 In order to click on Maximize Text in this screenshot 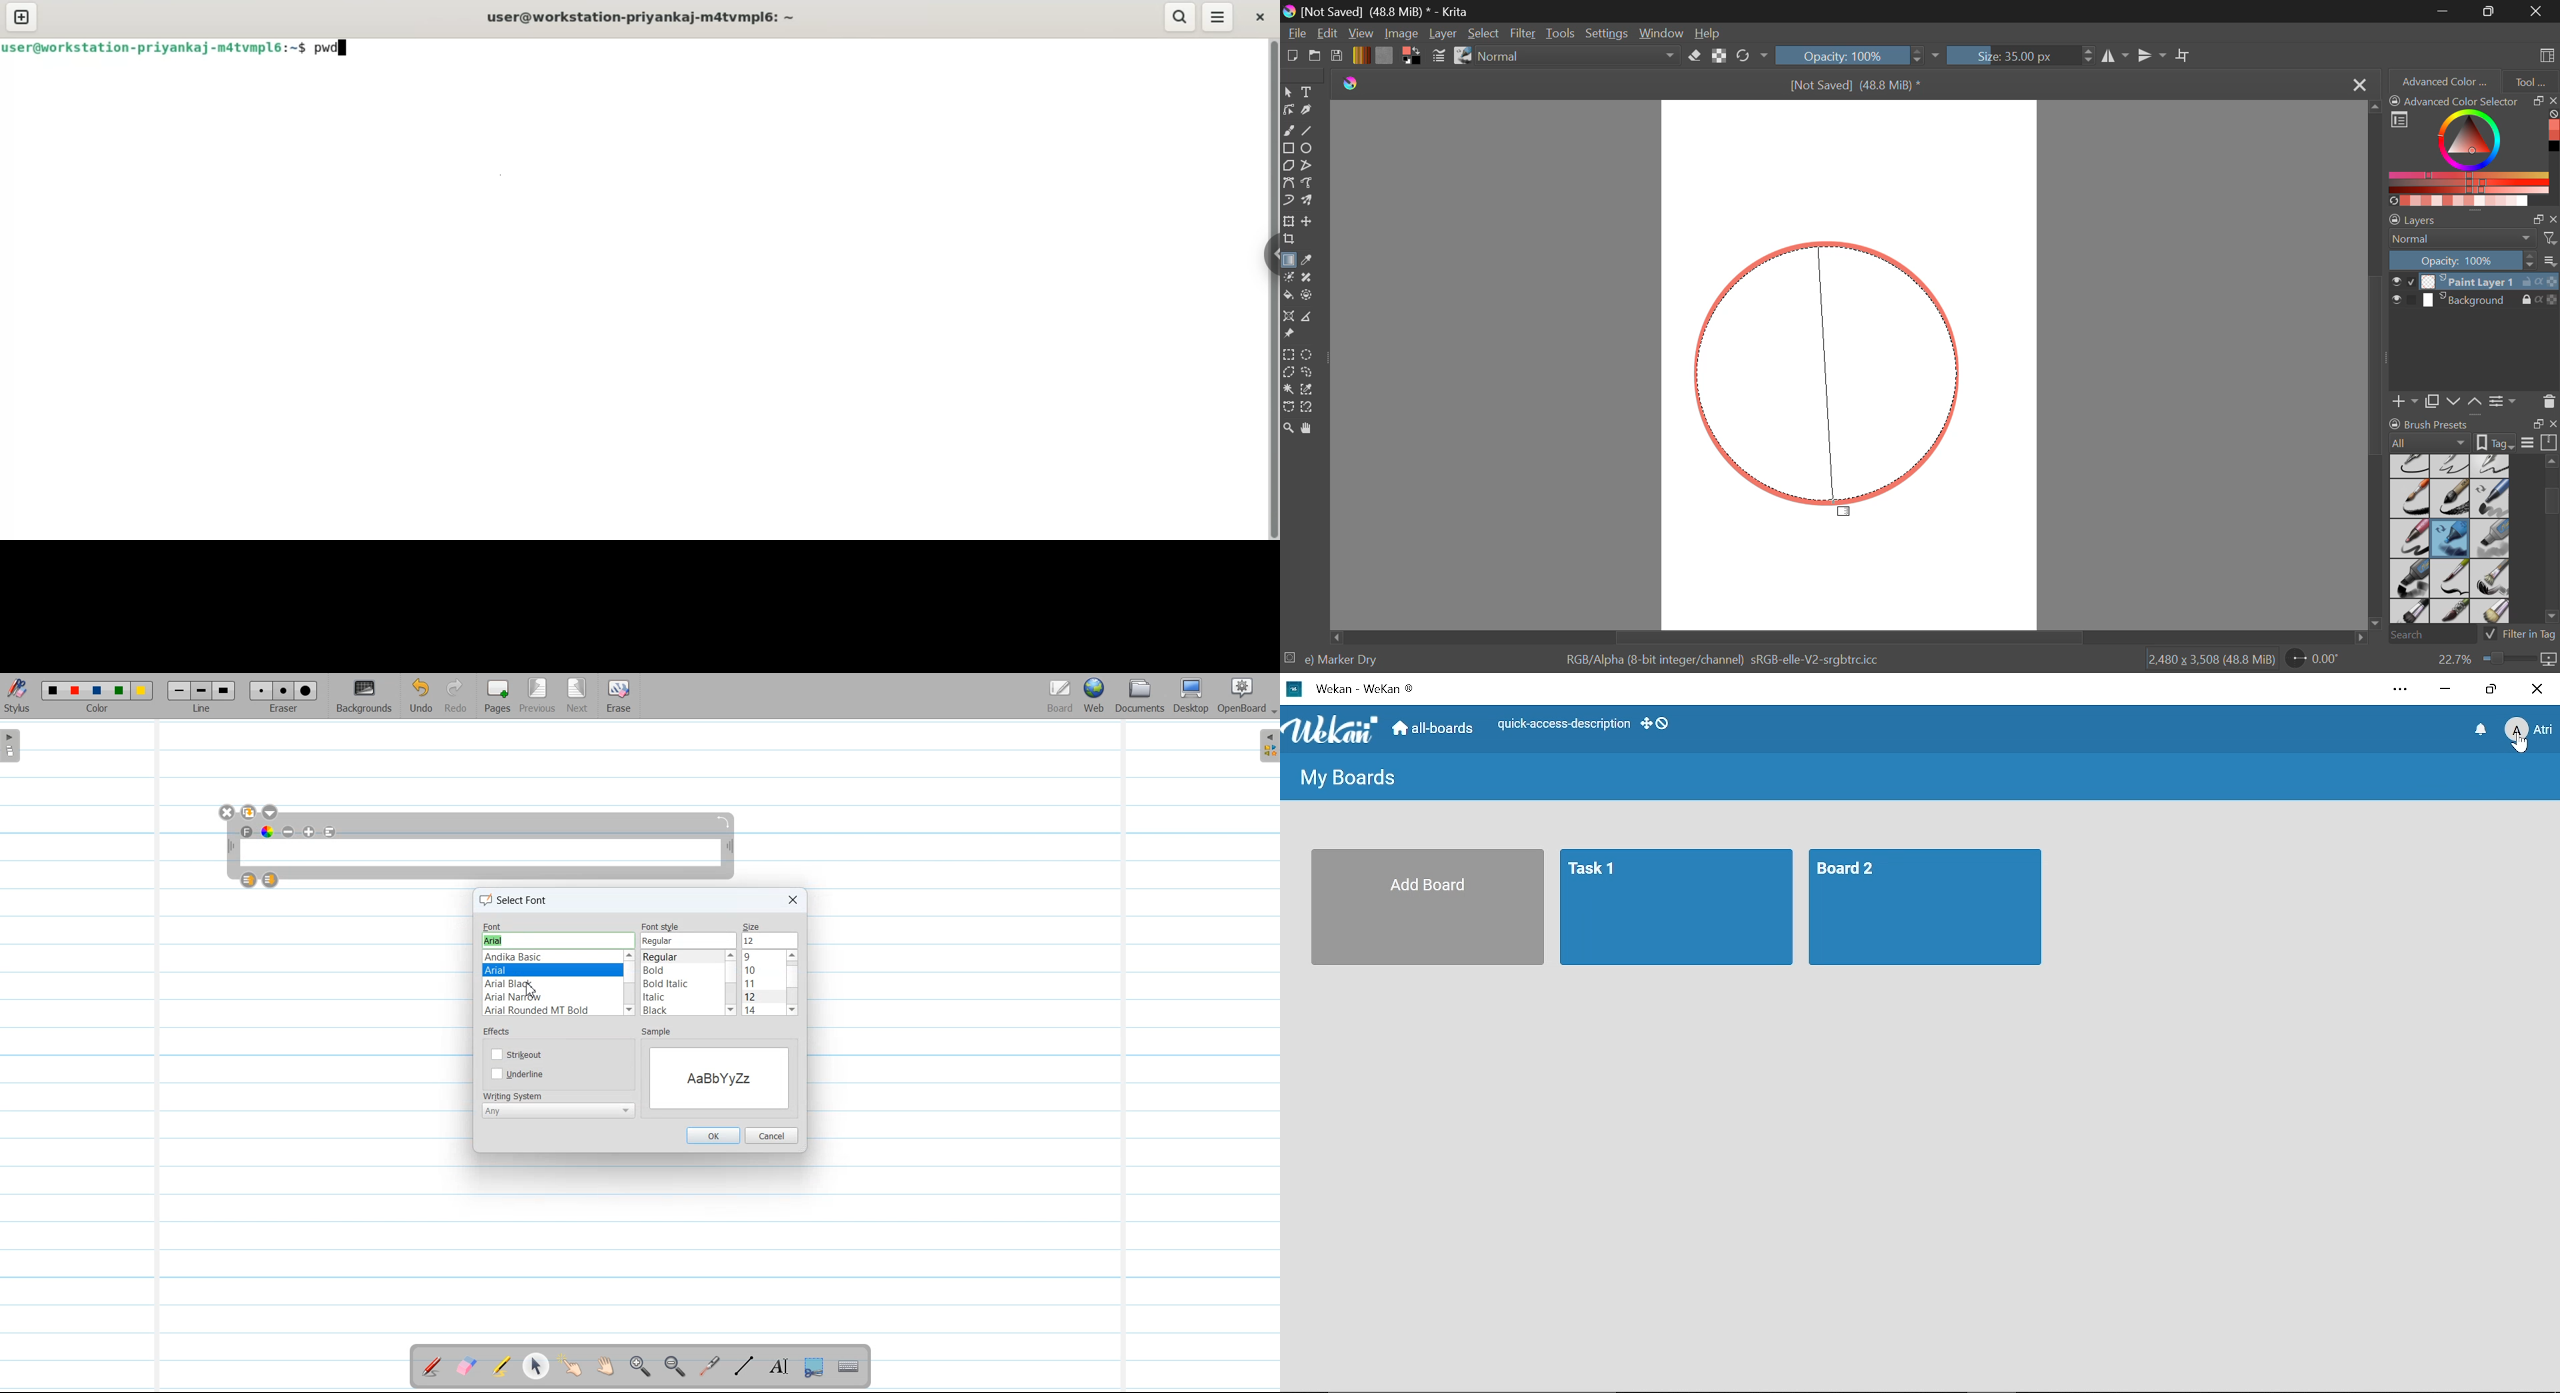, I will do `click(310, 832)`.